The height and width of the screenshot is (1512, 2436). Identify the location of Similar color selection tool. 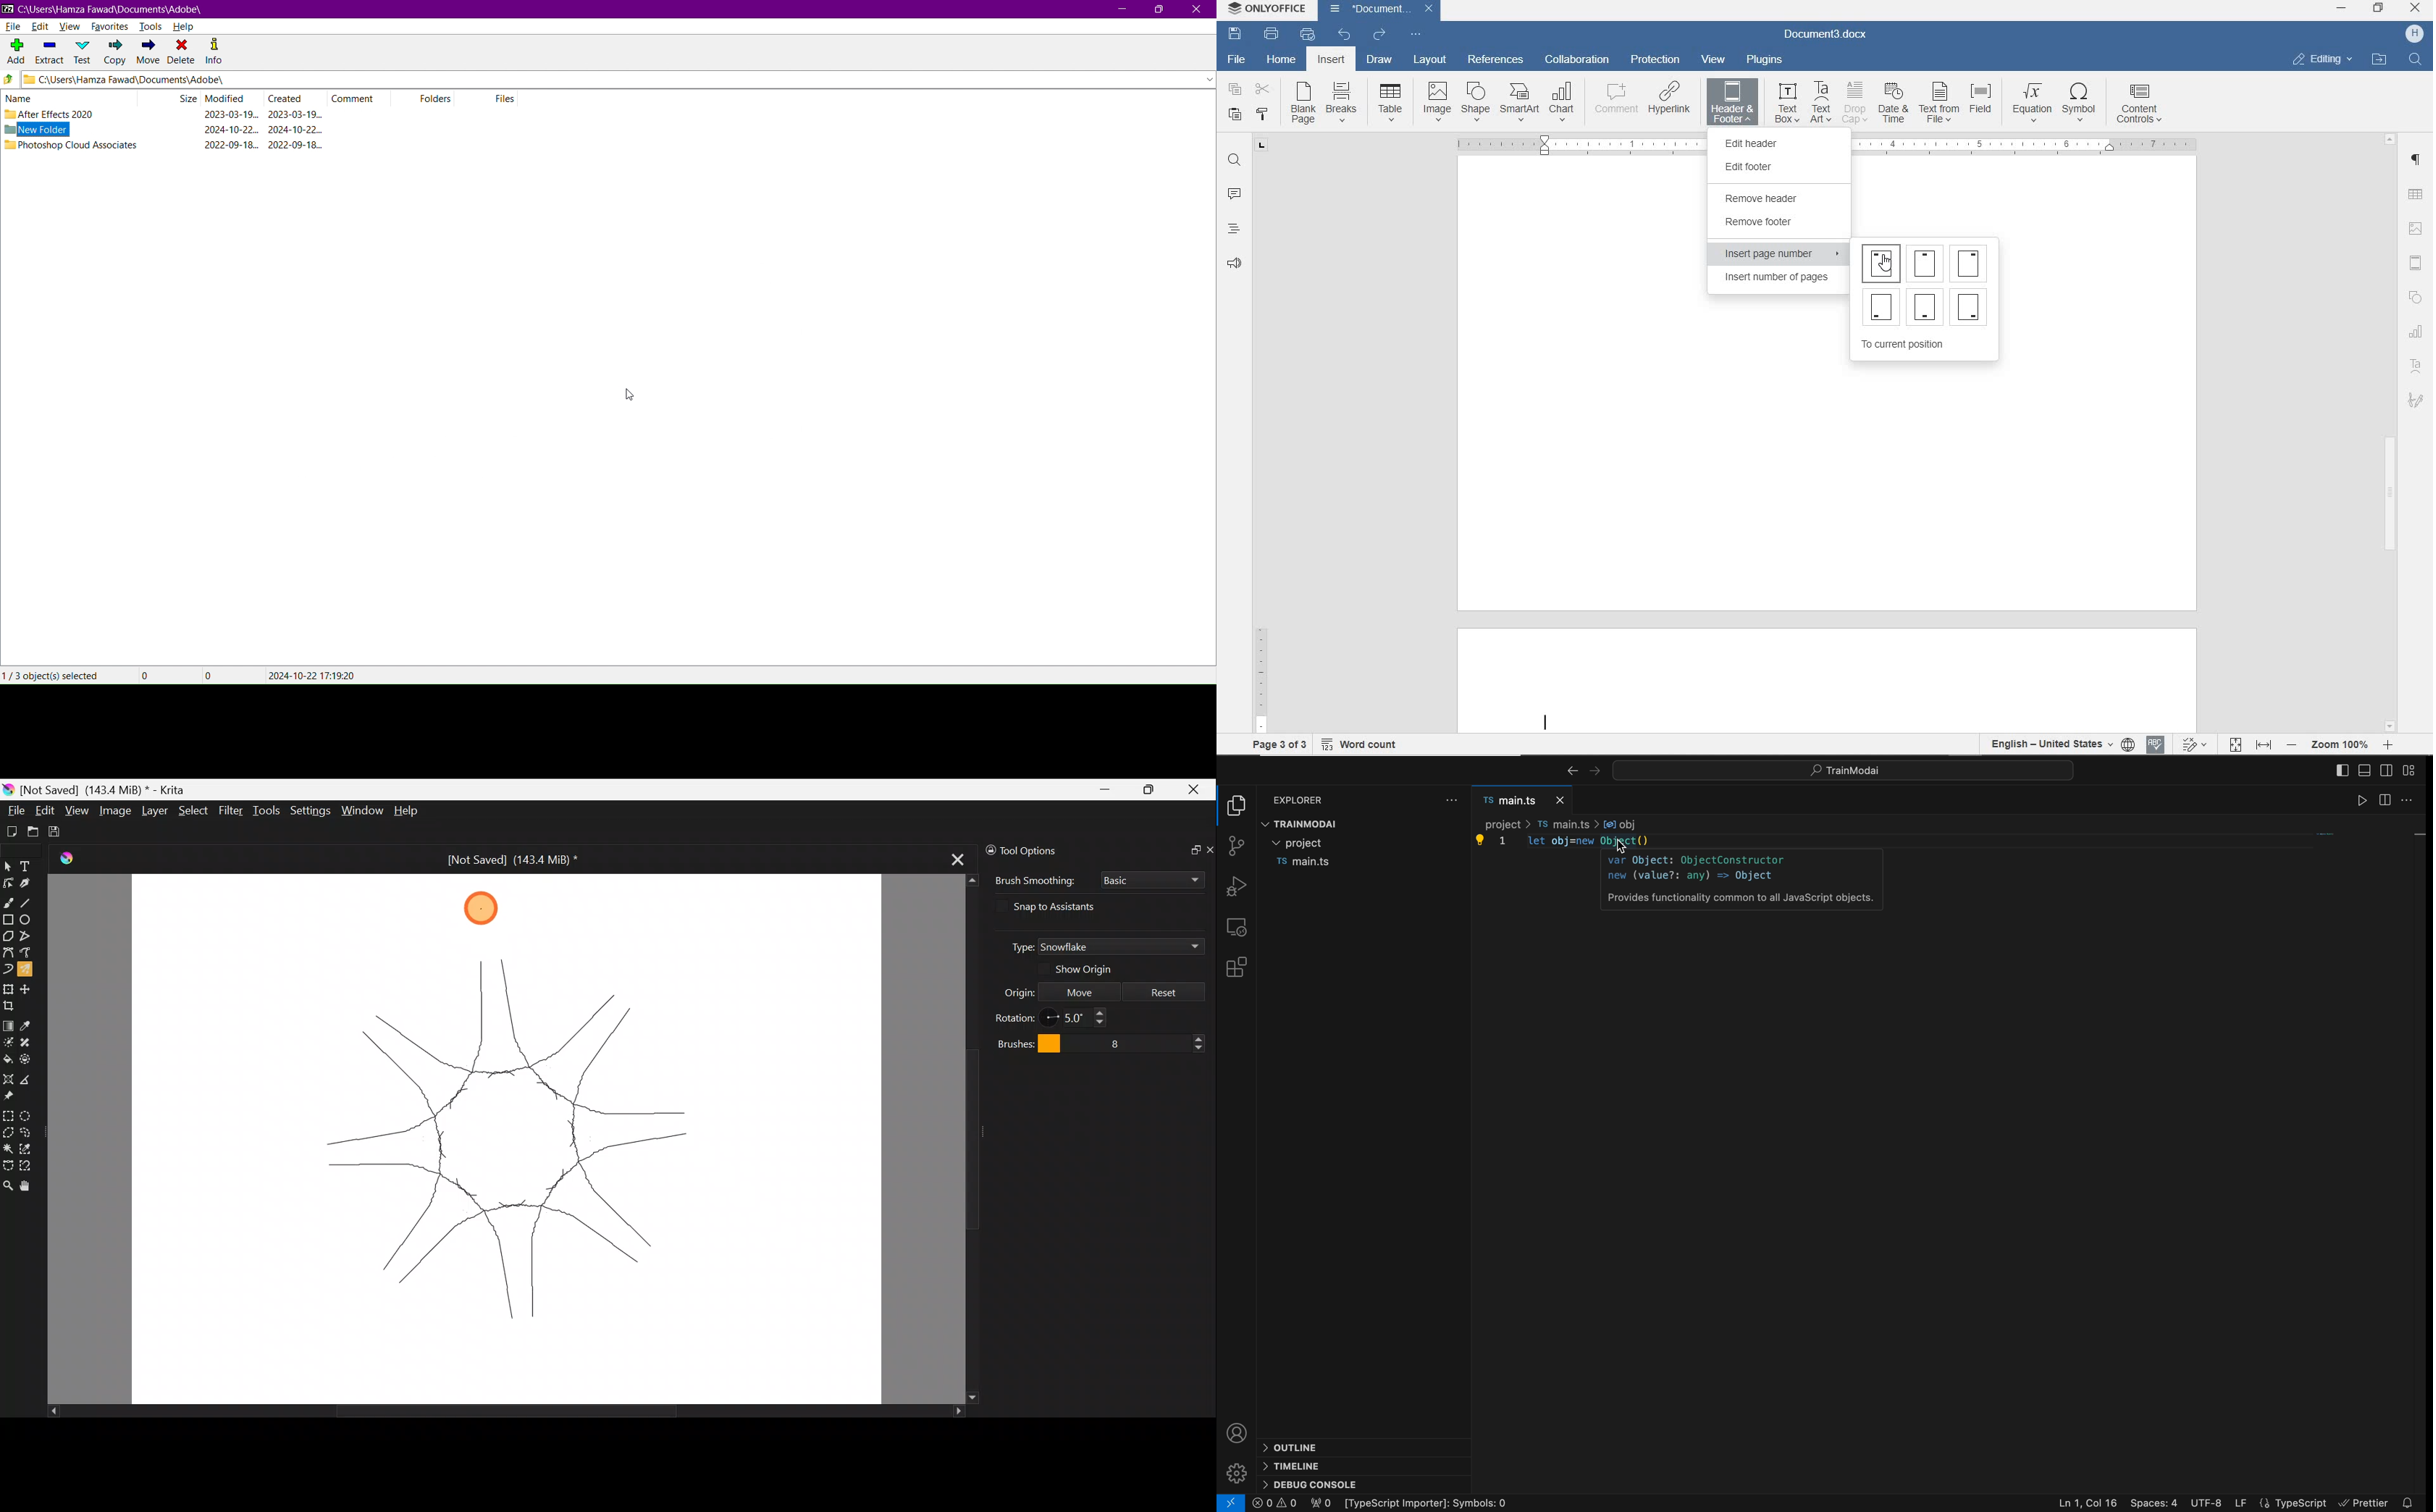
(27, 1148).